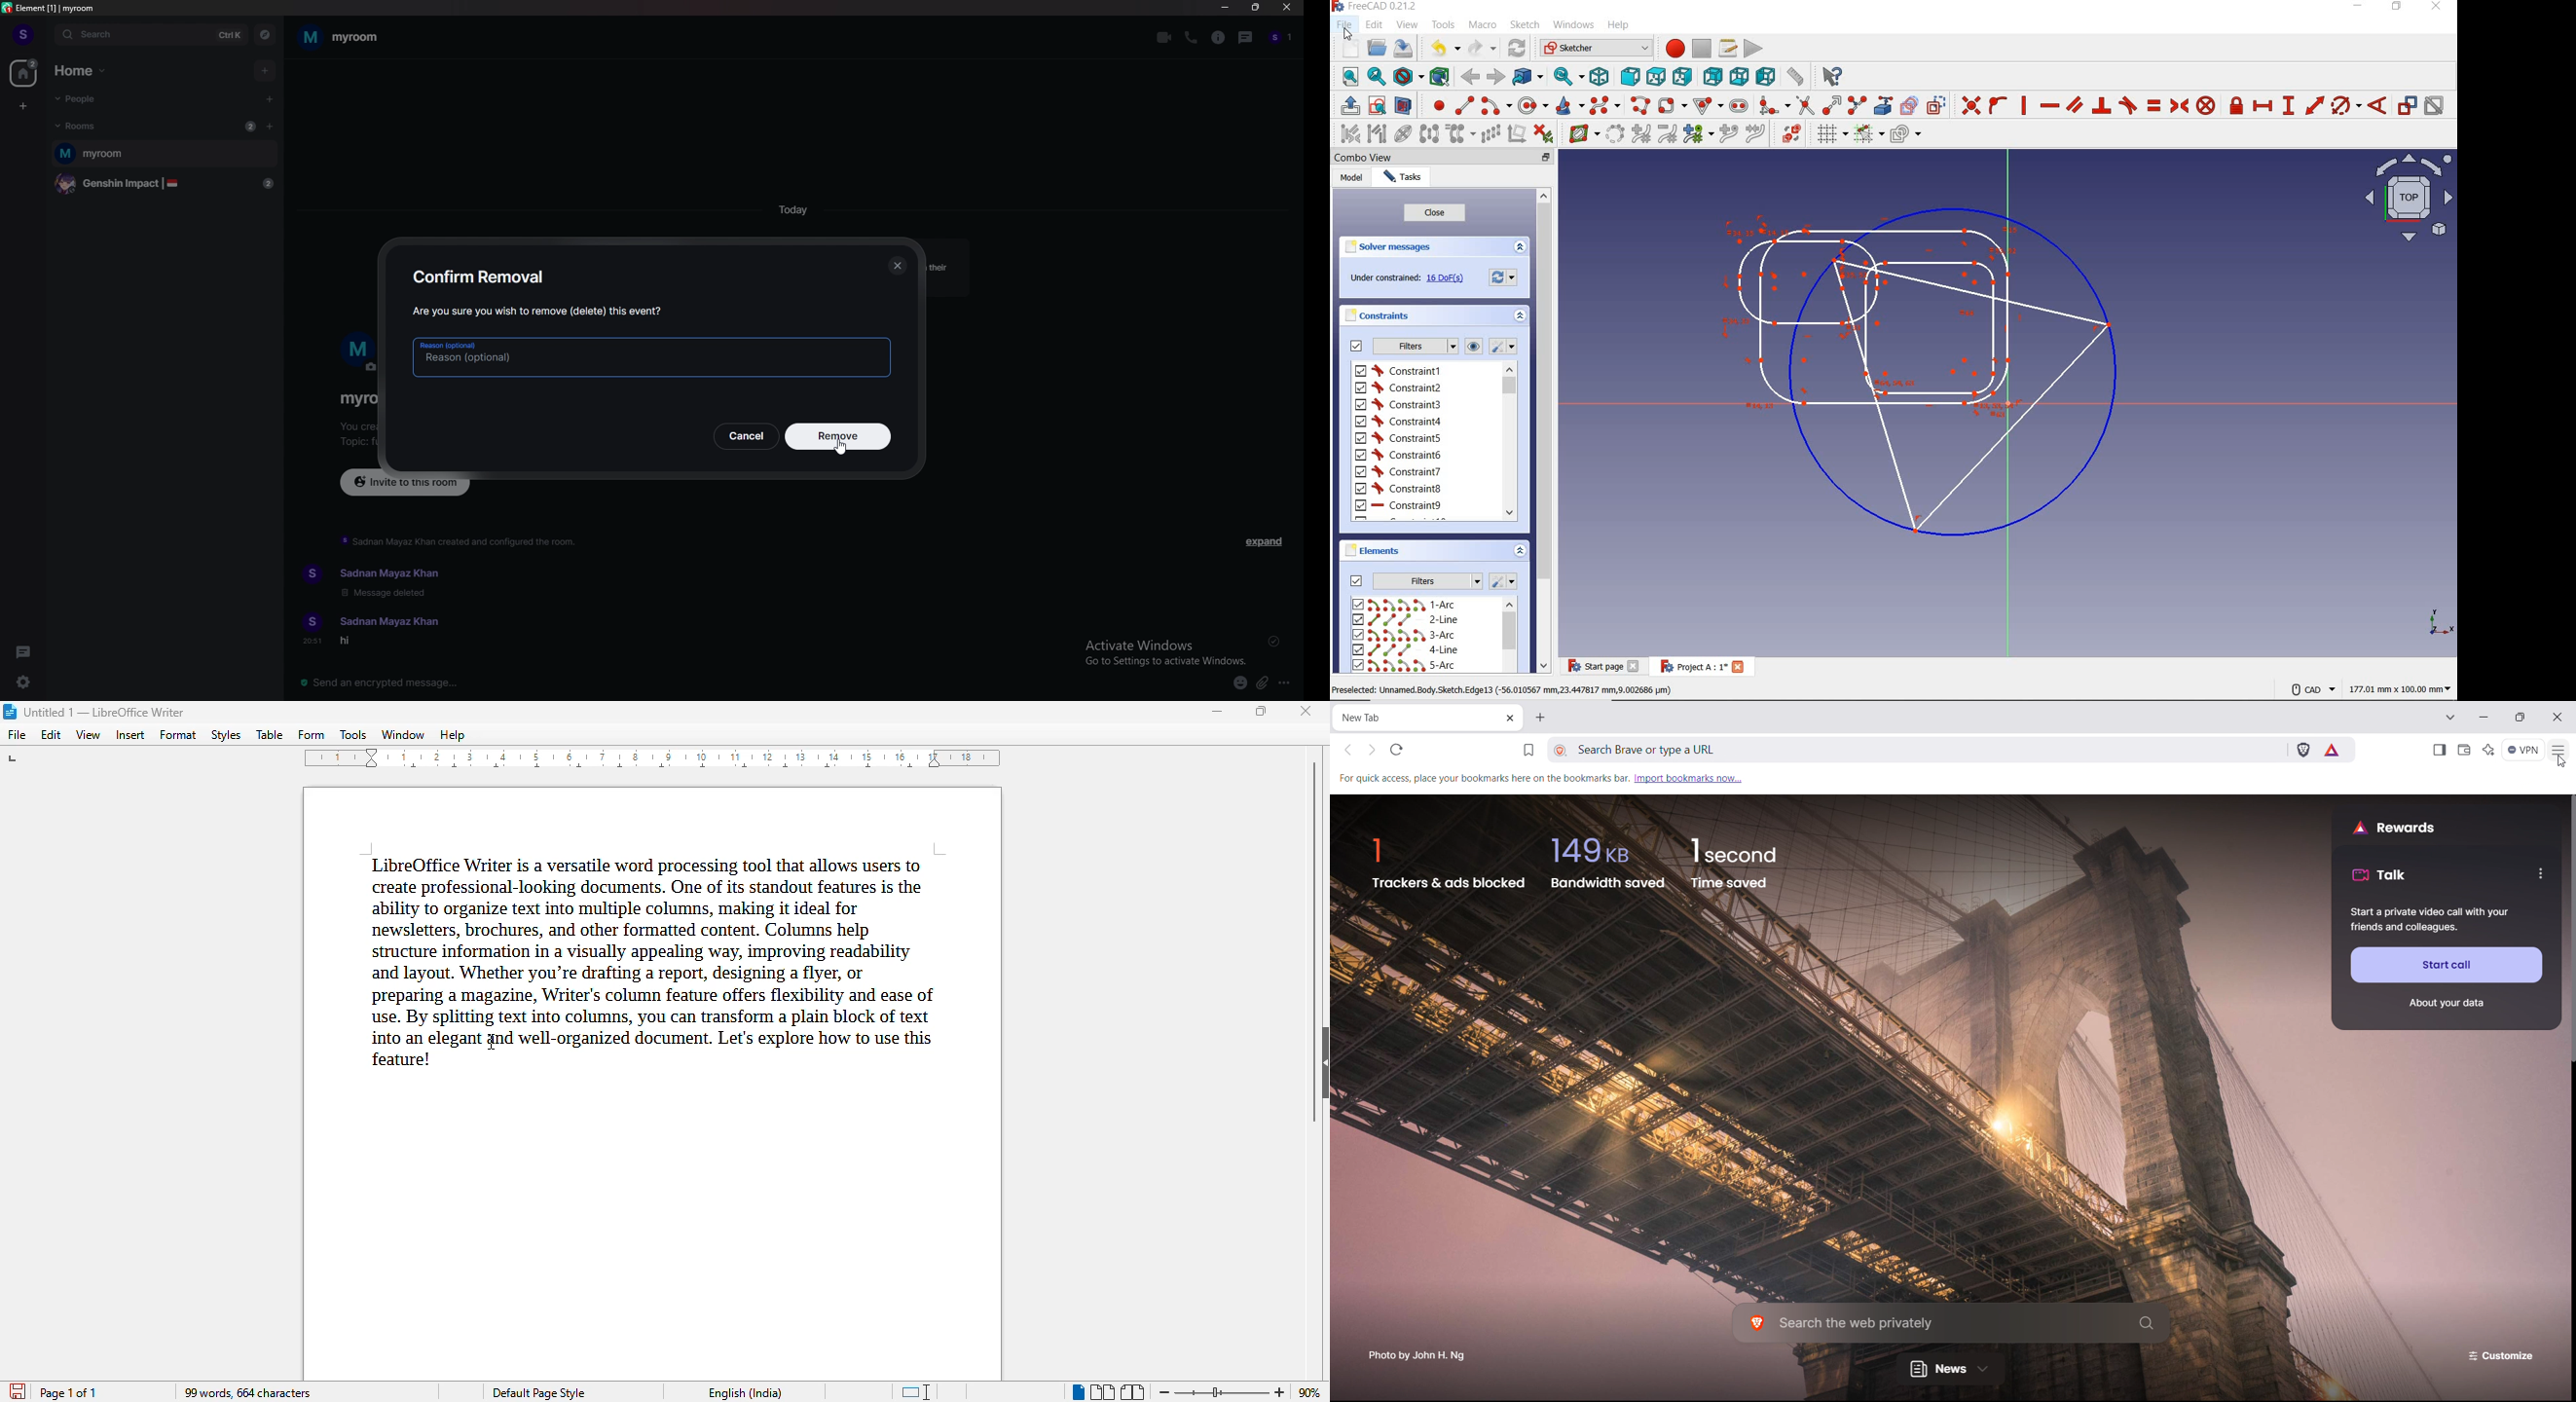 The image size is (2576, 1428). Describe the element at coordinates (837, 436) in the screenshot. I see `remove` at that location.